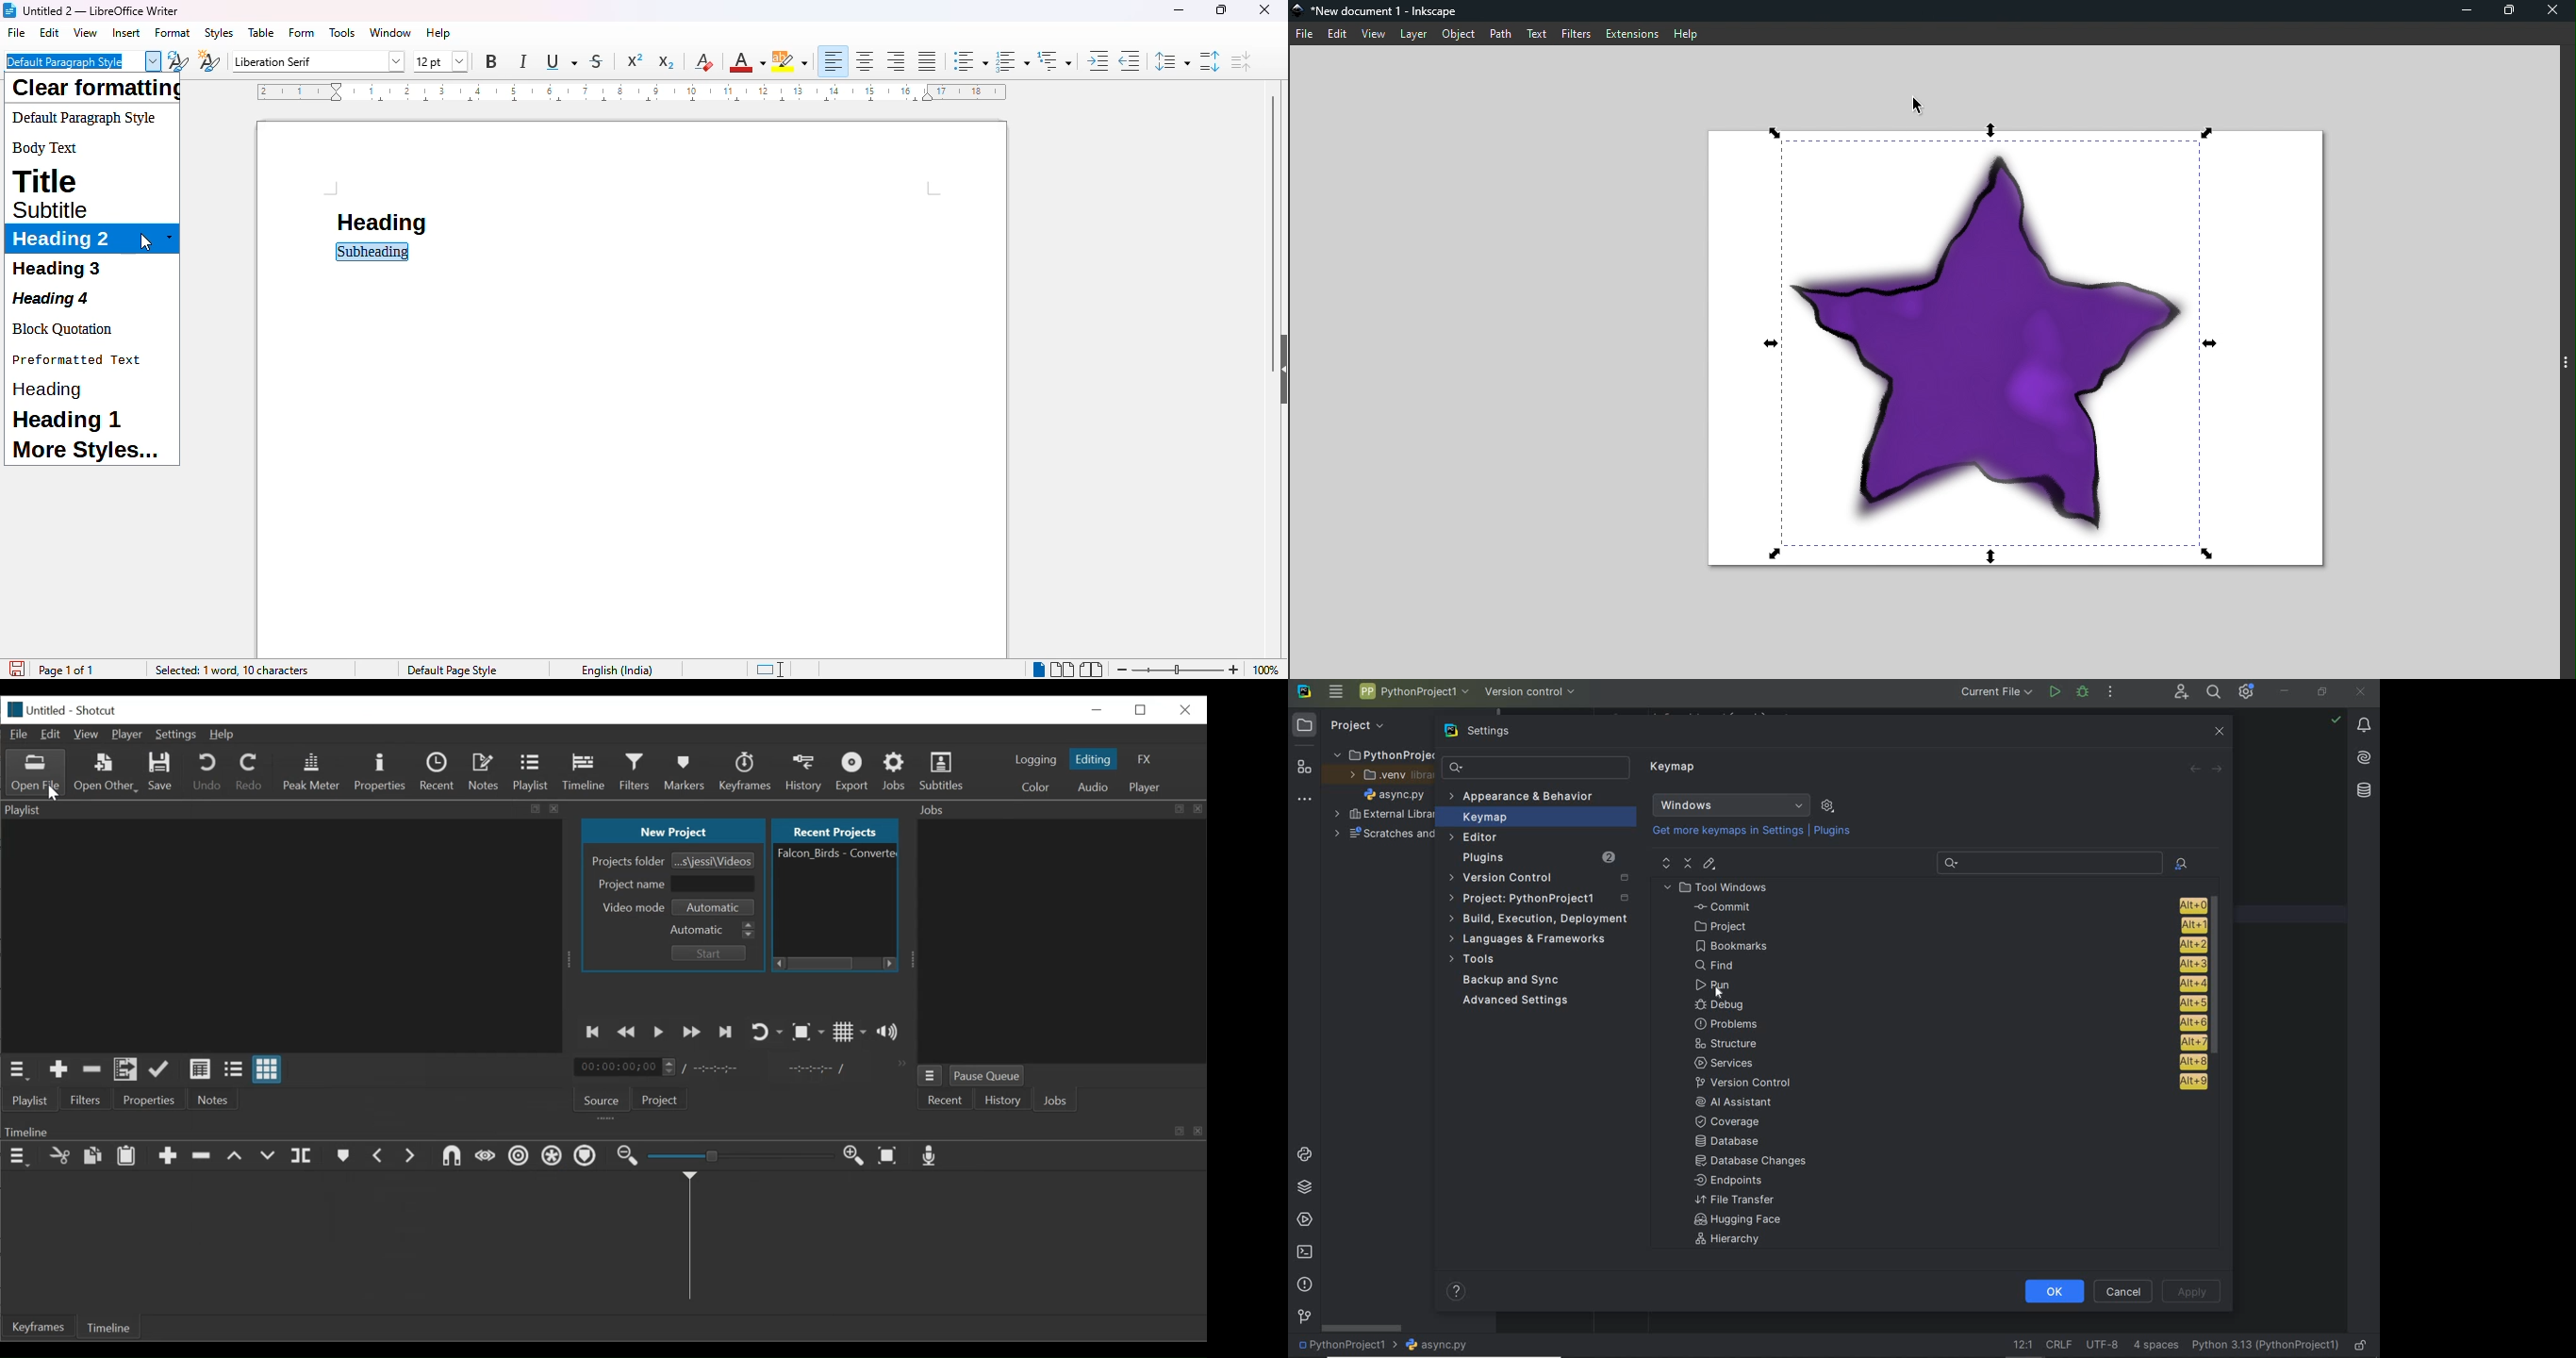  Describe the element at coordinates (66, 420) in the screenshot. I see `heading 1` at that location.